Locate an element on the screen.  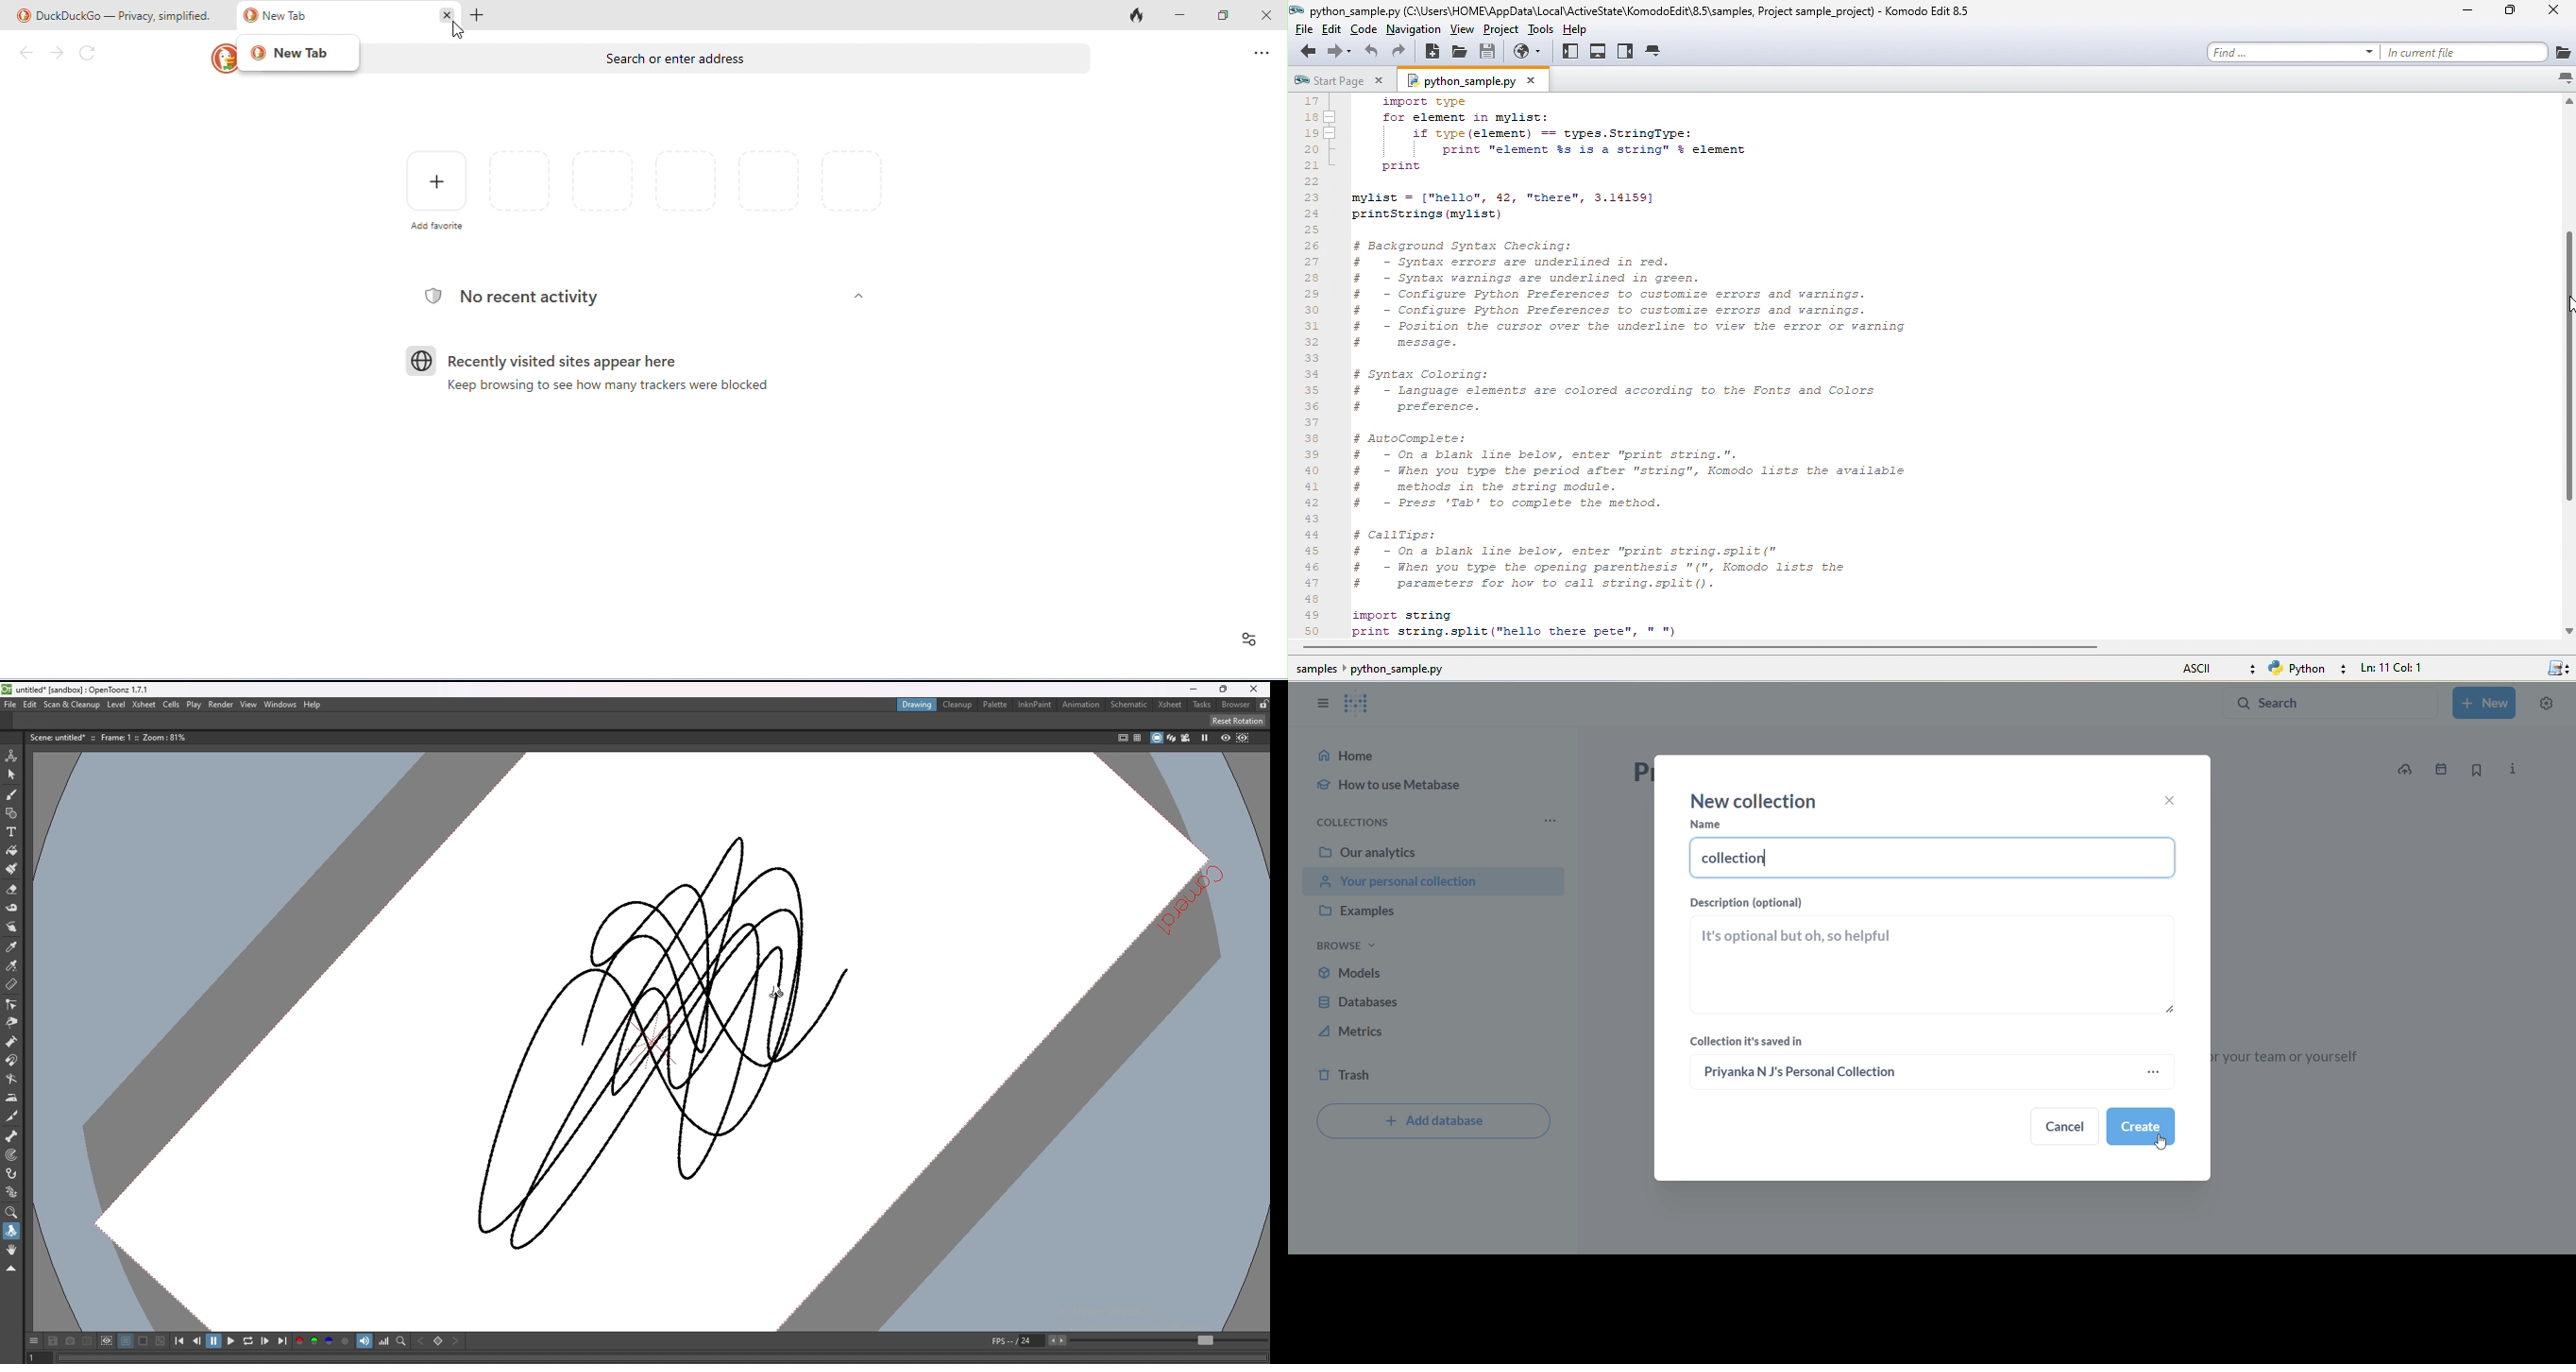
close is located at coordinates (1256, 689).